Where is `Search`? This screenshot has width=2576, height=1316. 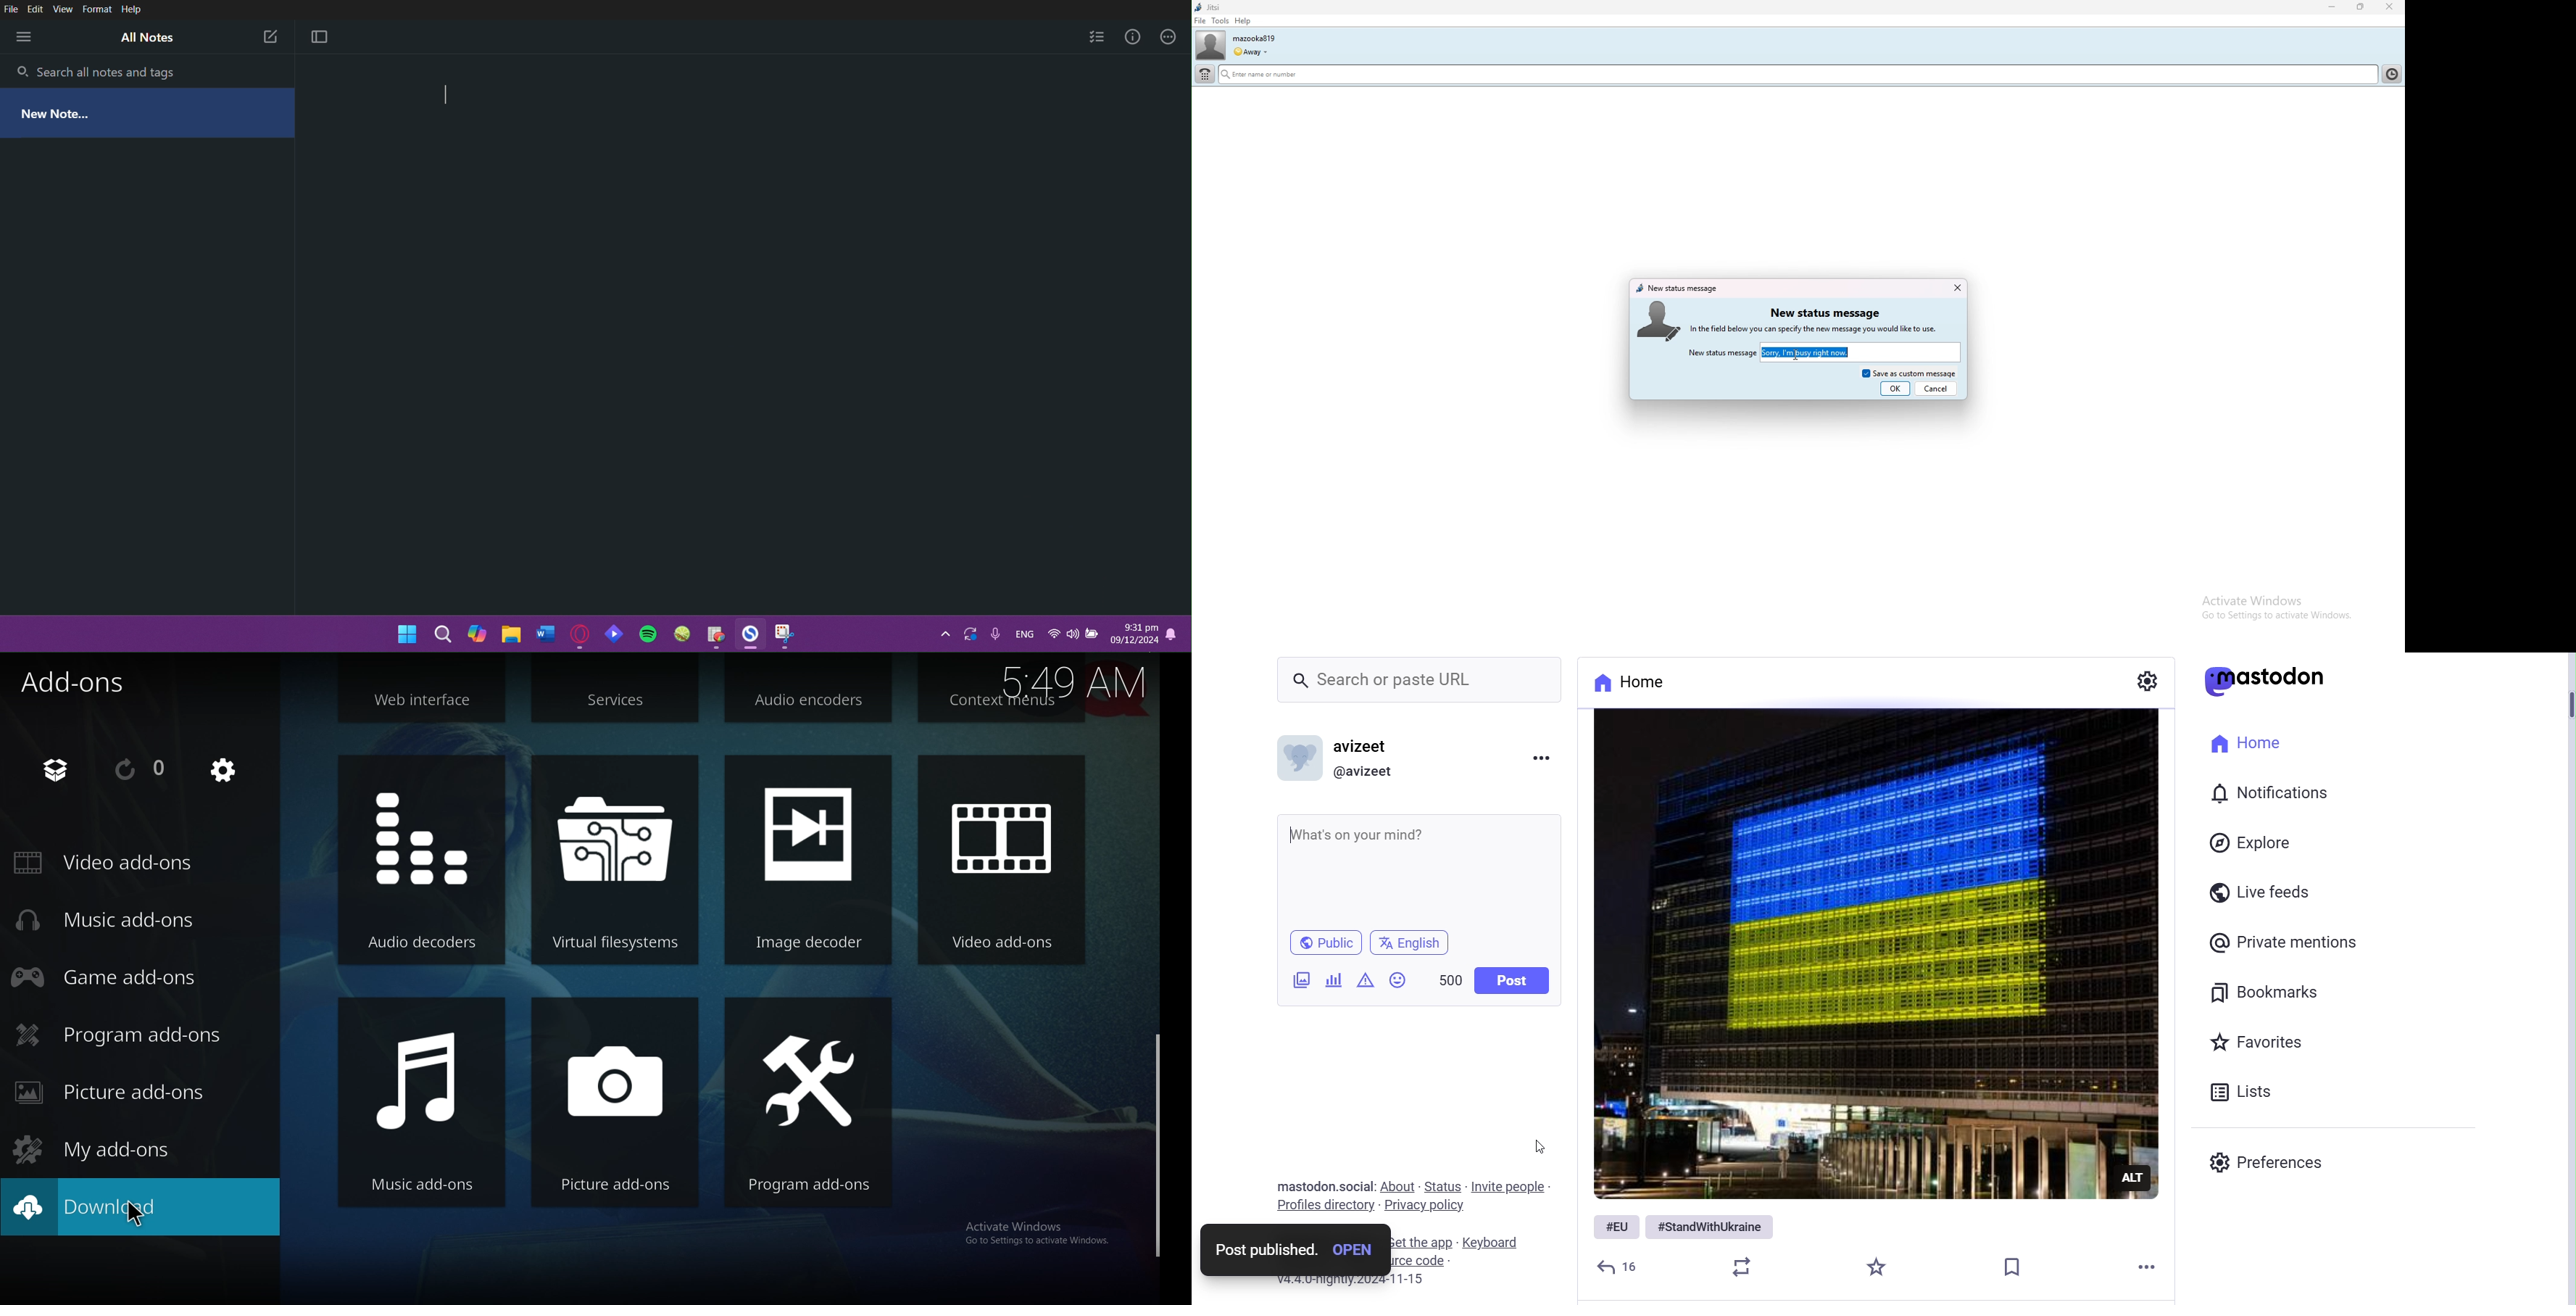
Search is located at coordinates (1421, 681).